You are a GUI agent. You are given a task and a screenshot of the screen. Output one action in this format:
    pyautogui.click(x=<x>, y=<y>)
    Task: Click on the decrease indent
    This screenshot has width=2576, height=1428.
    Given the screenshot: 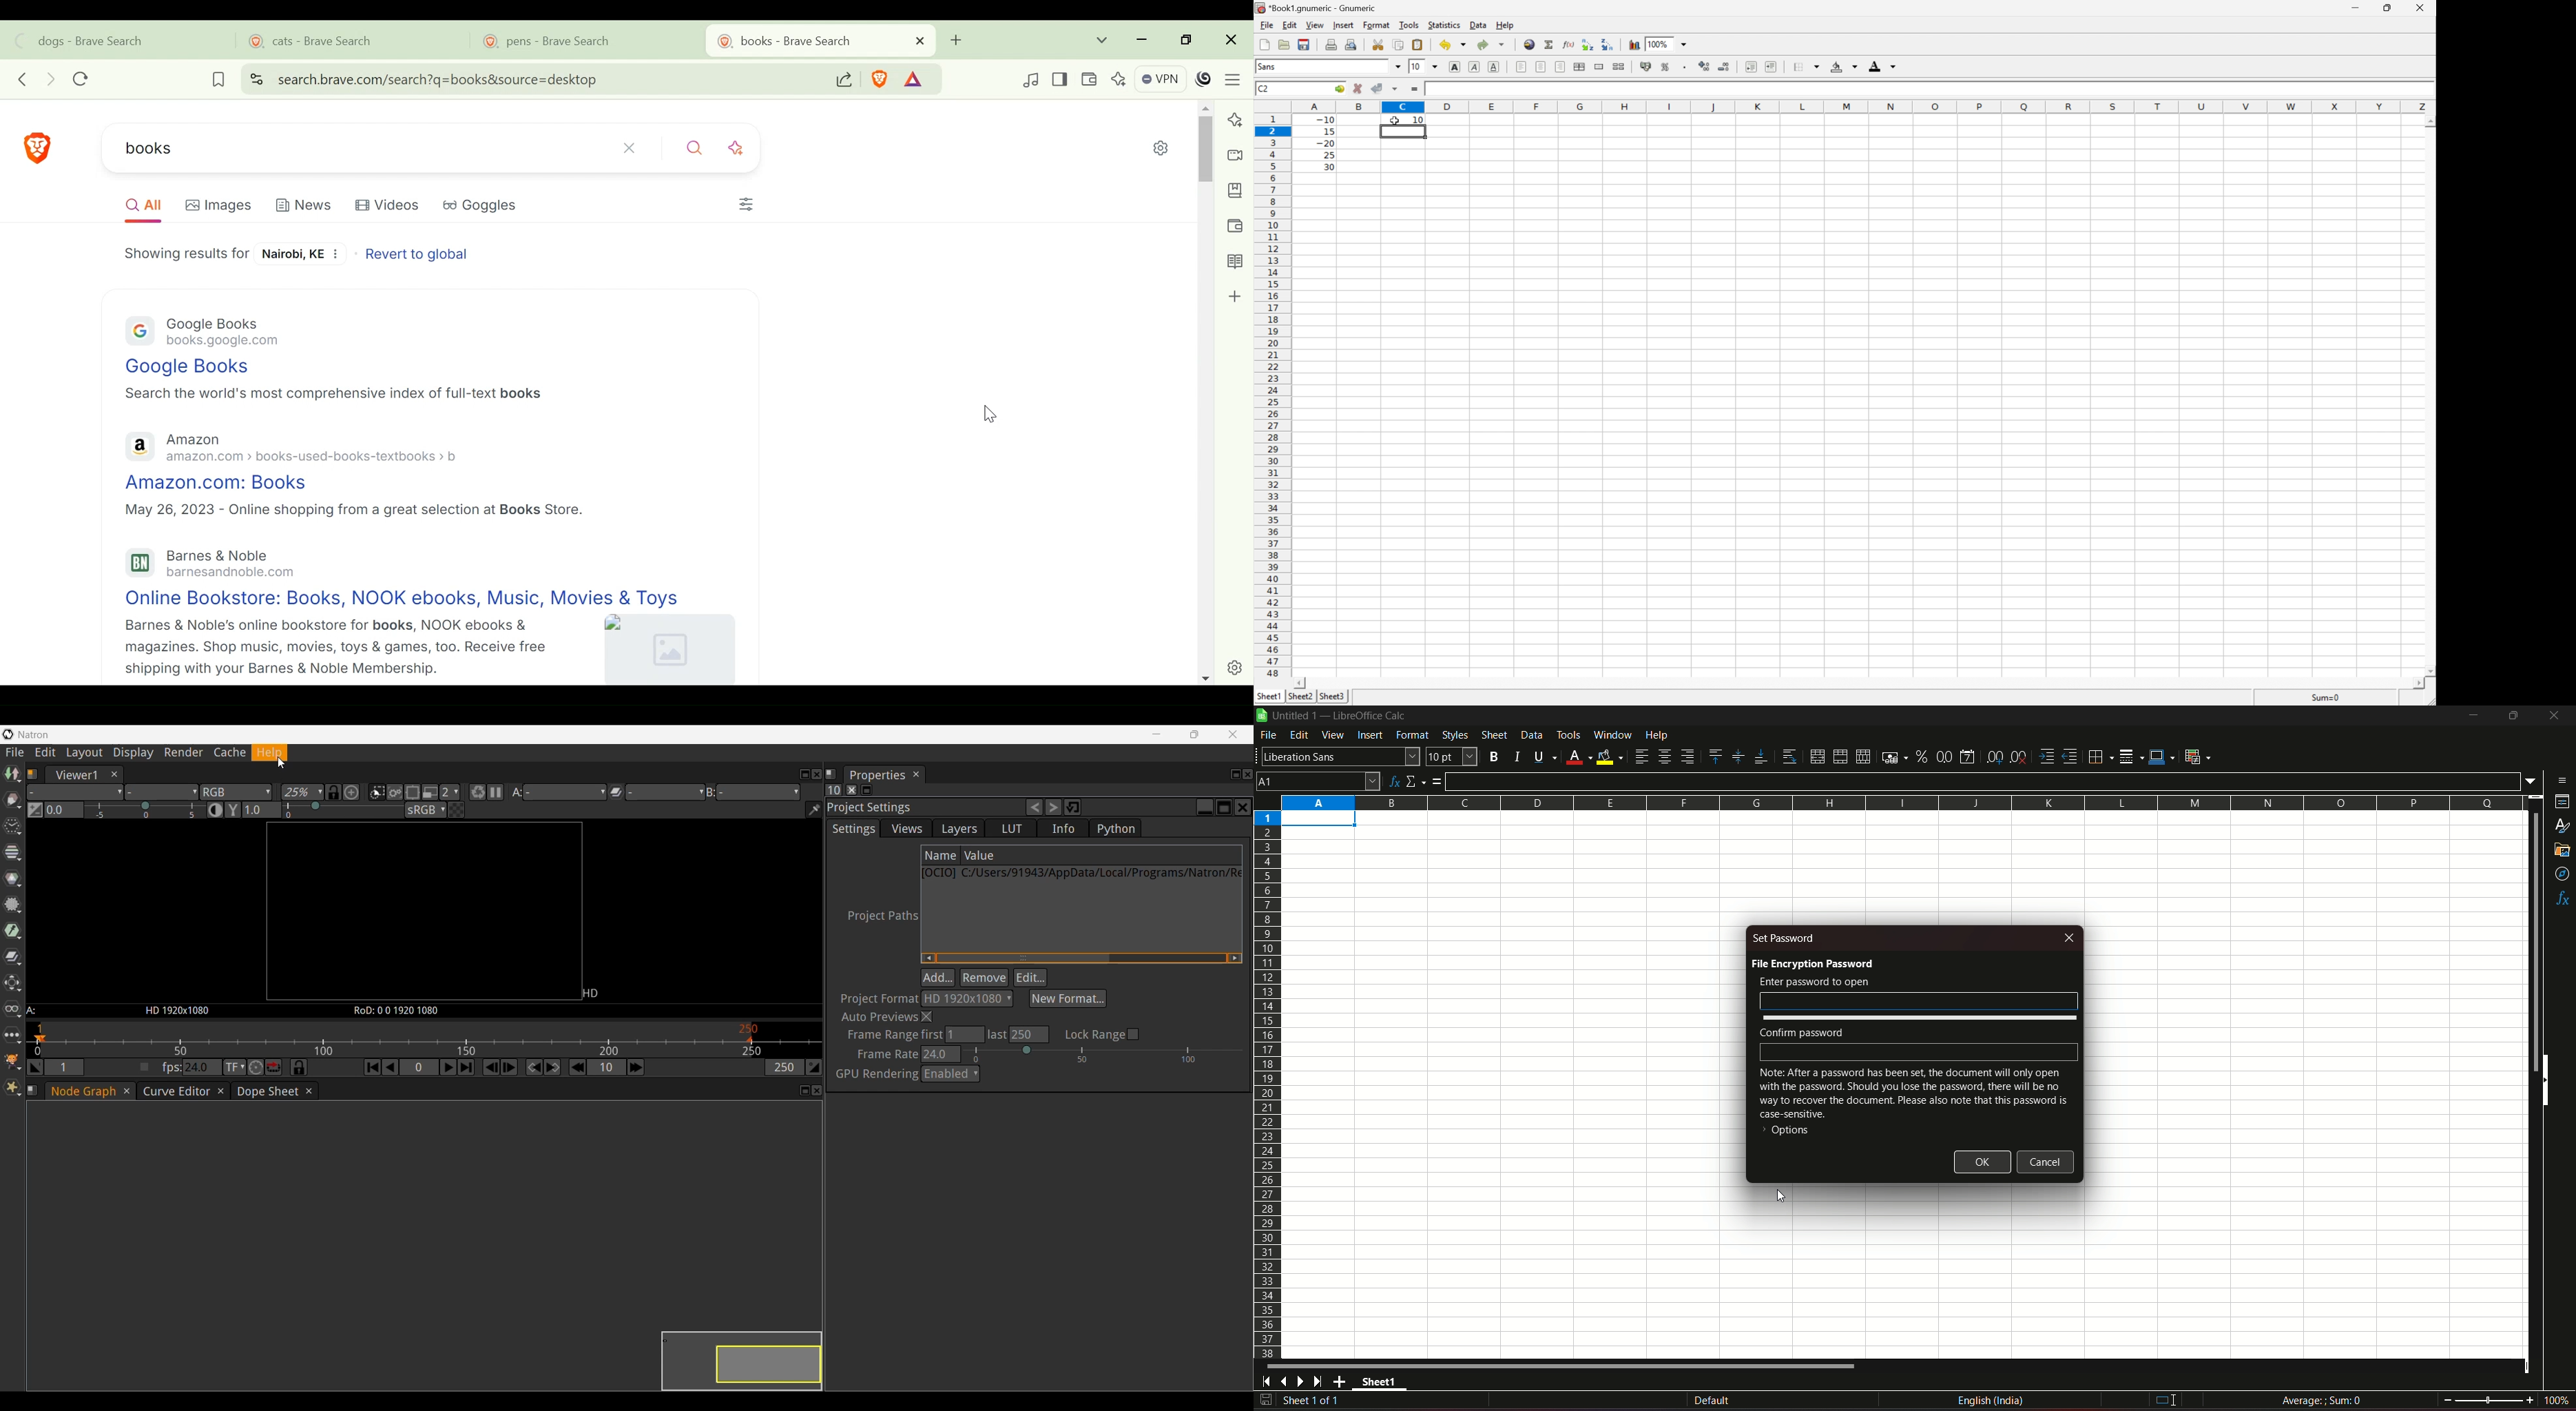 What is the action you would take?
    pyautogui.click(x=2070, y=757)
    